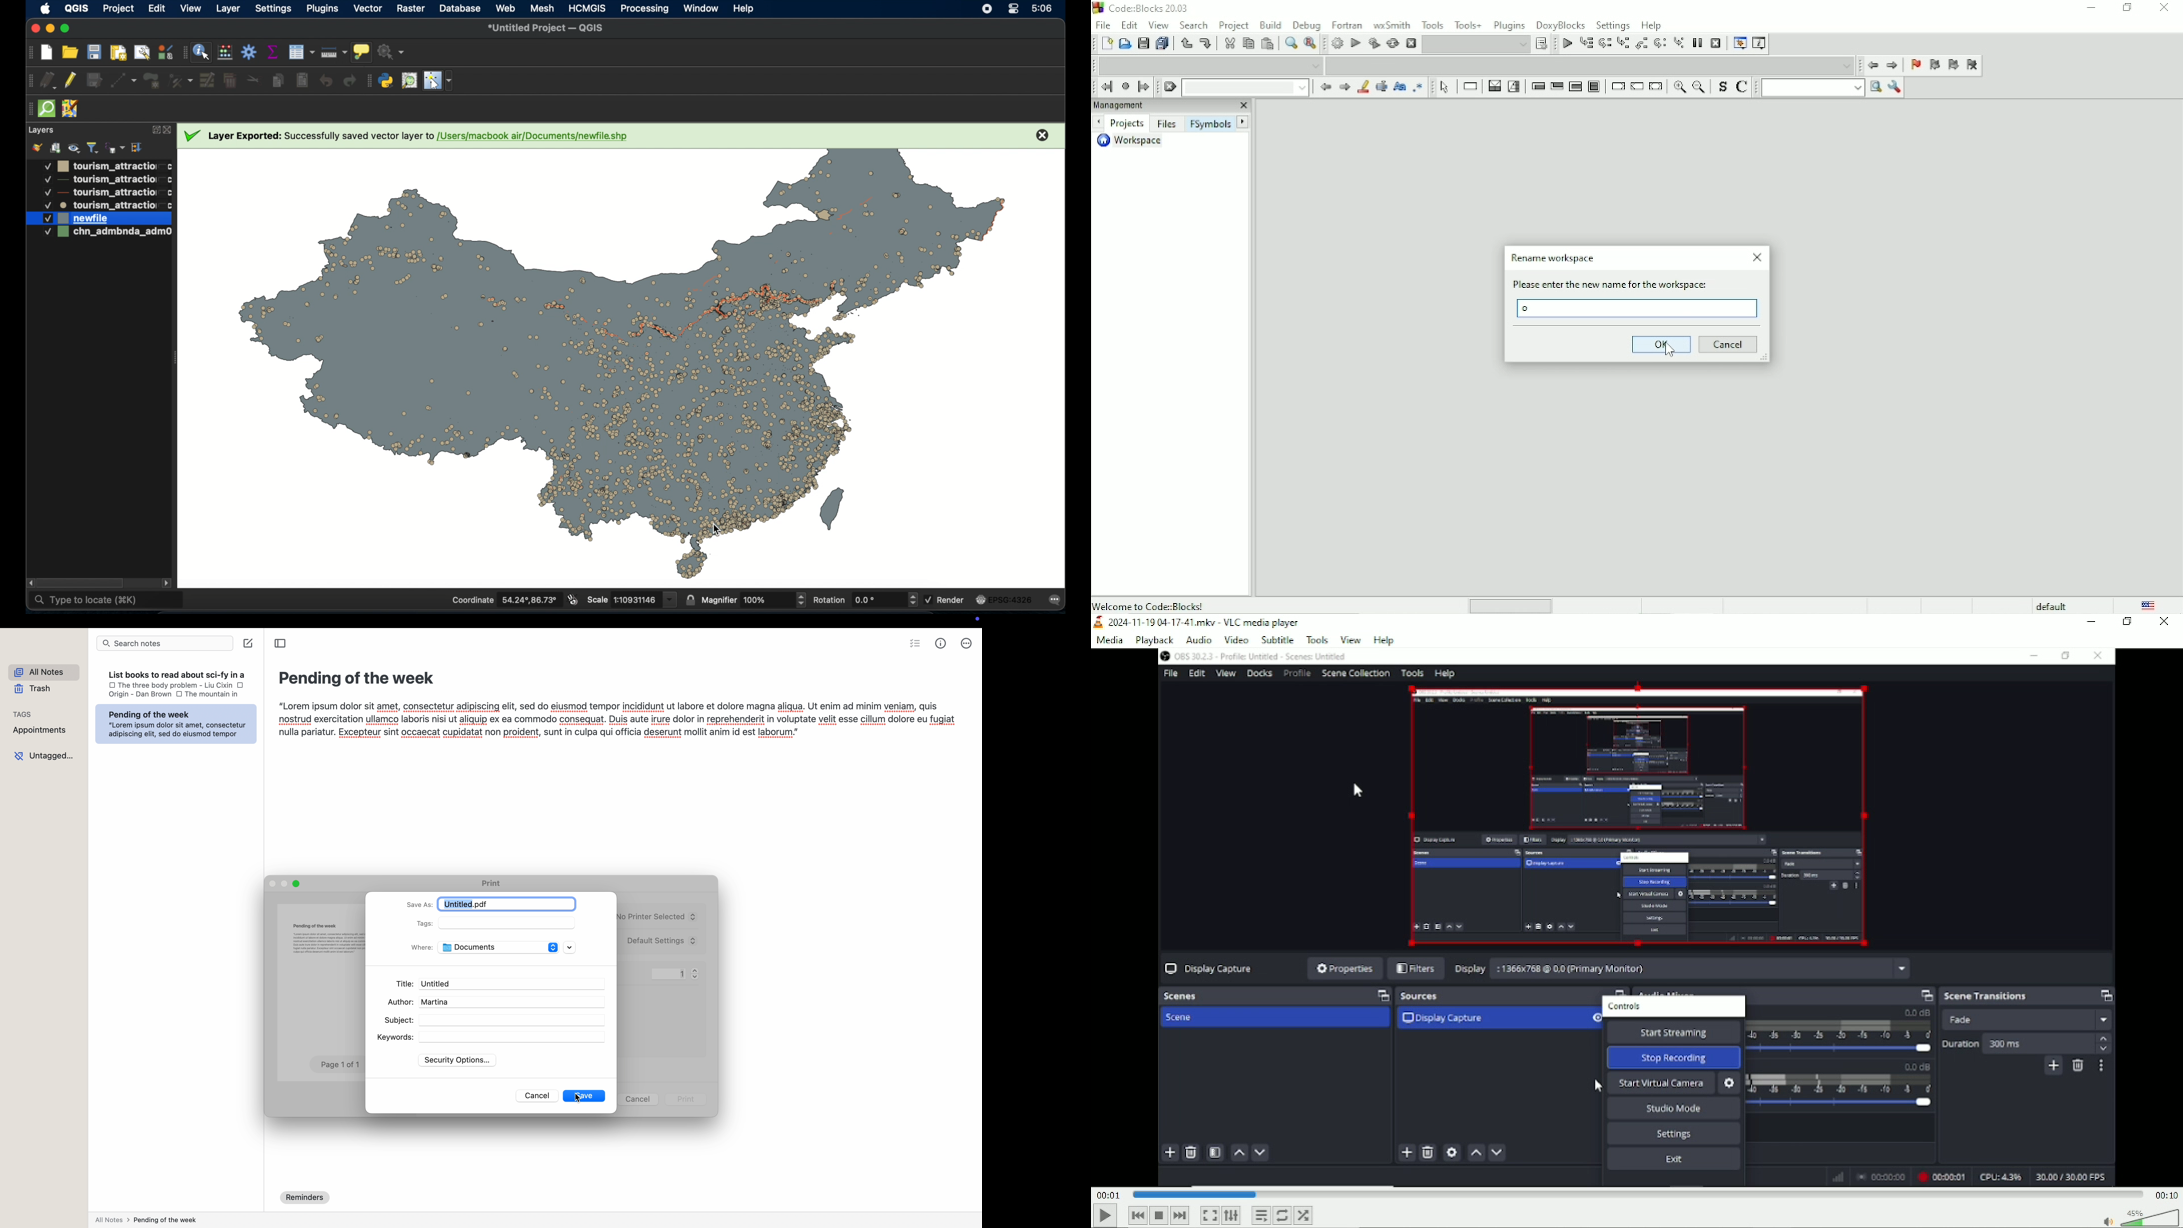 This screenshot has width=2184, height=1232. What do you see at coordinates (2165, 1194) in the screenshot?
I see `Total duration` at bounding box center [2165, 1194].